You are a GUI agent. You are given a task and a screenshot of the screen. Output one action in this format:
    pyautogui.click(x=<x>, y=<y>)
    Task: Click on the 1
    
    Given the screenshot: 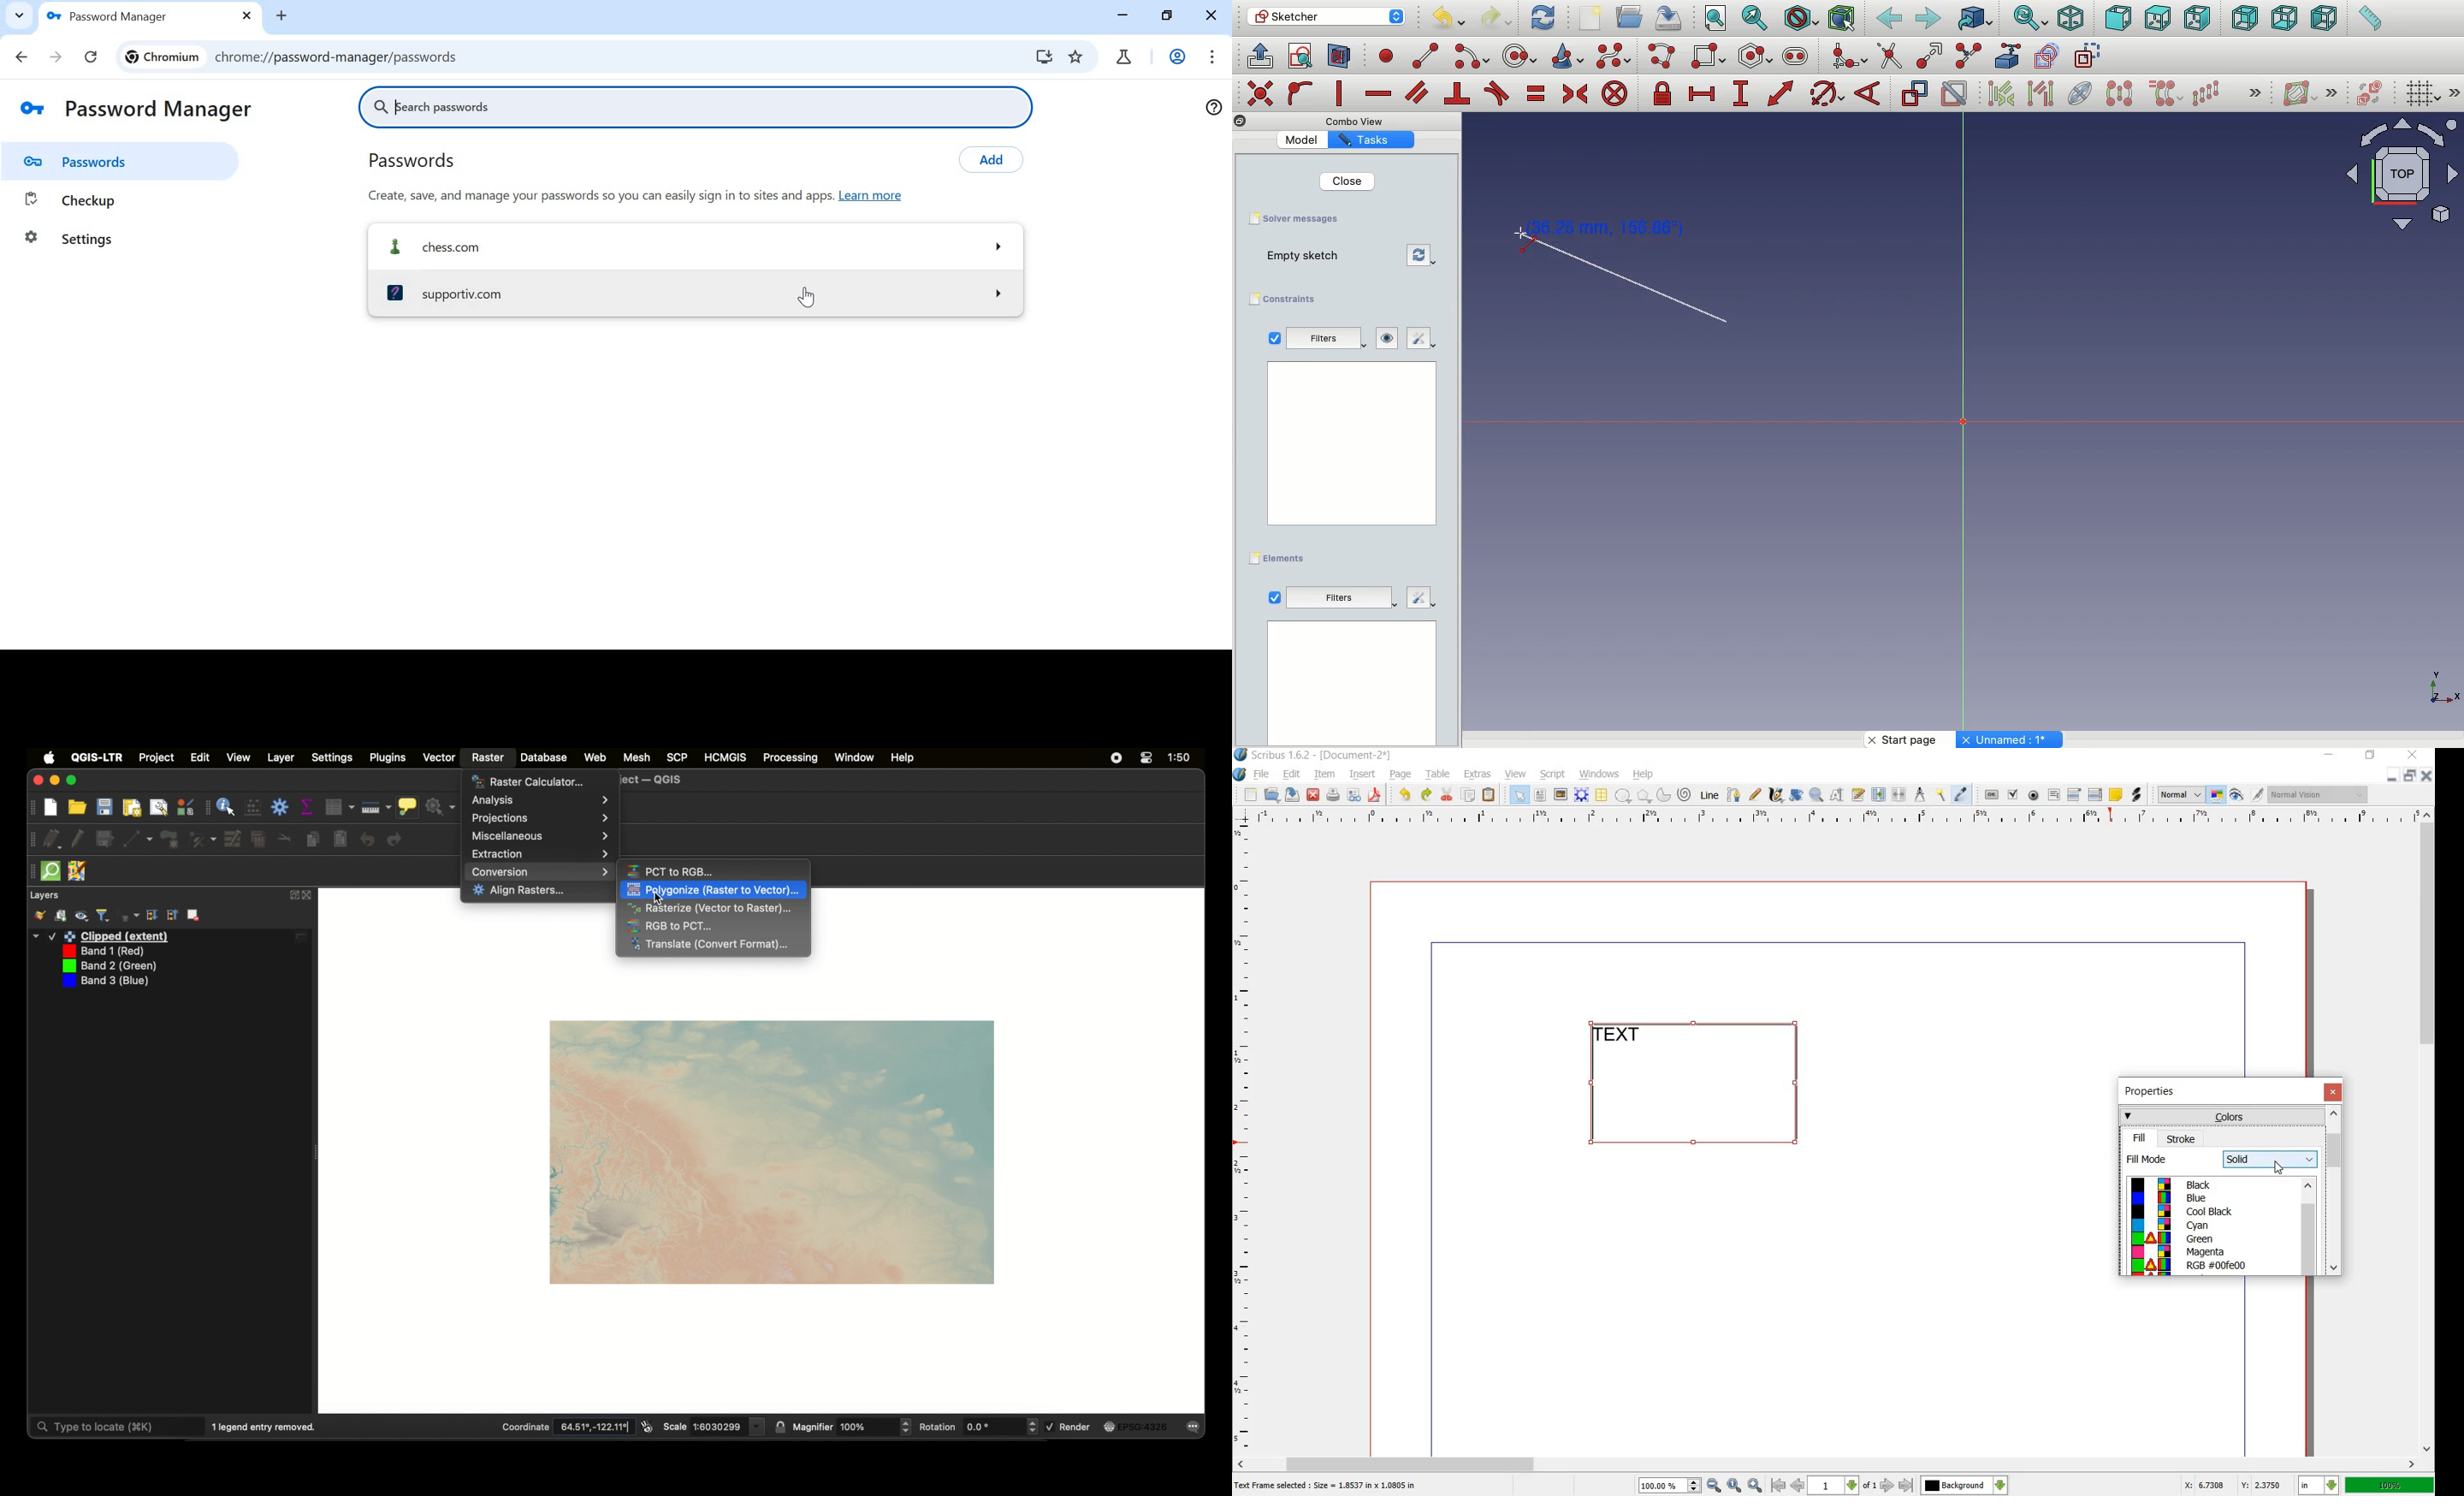 What is the action you would take?
    pyautogui.click(x=1832, y=1486)
    